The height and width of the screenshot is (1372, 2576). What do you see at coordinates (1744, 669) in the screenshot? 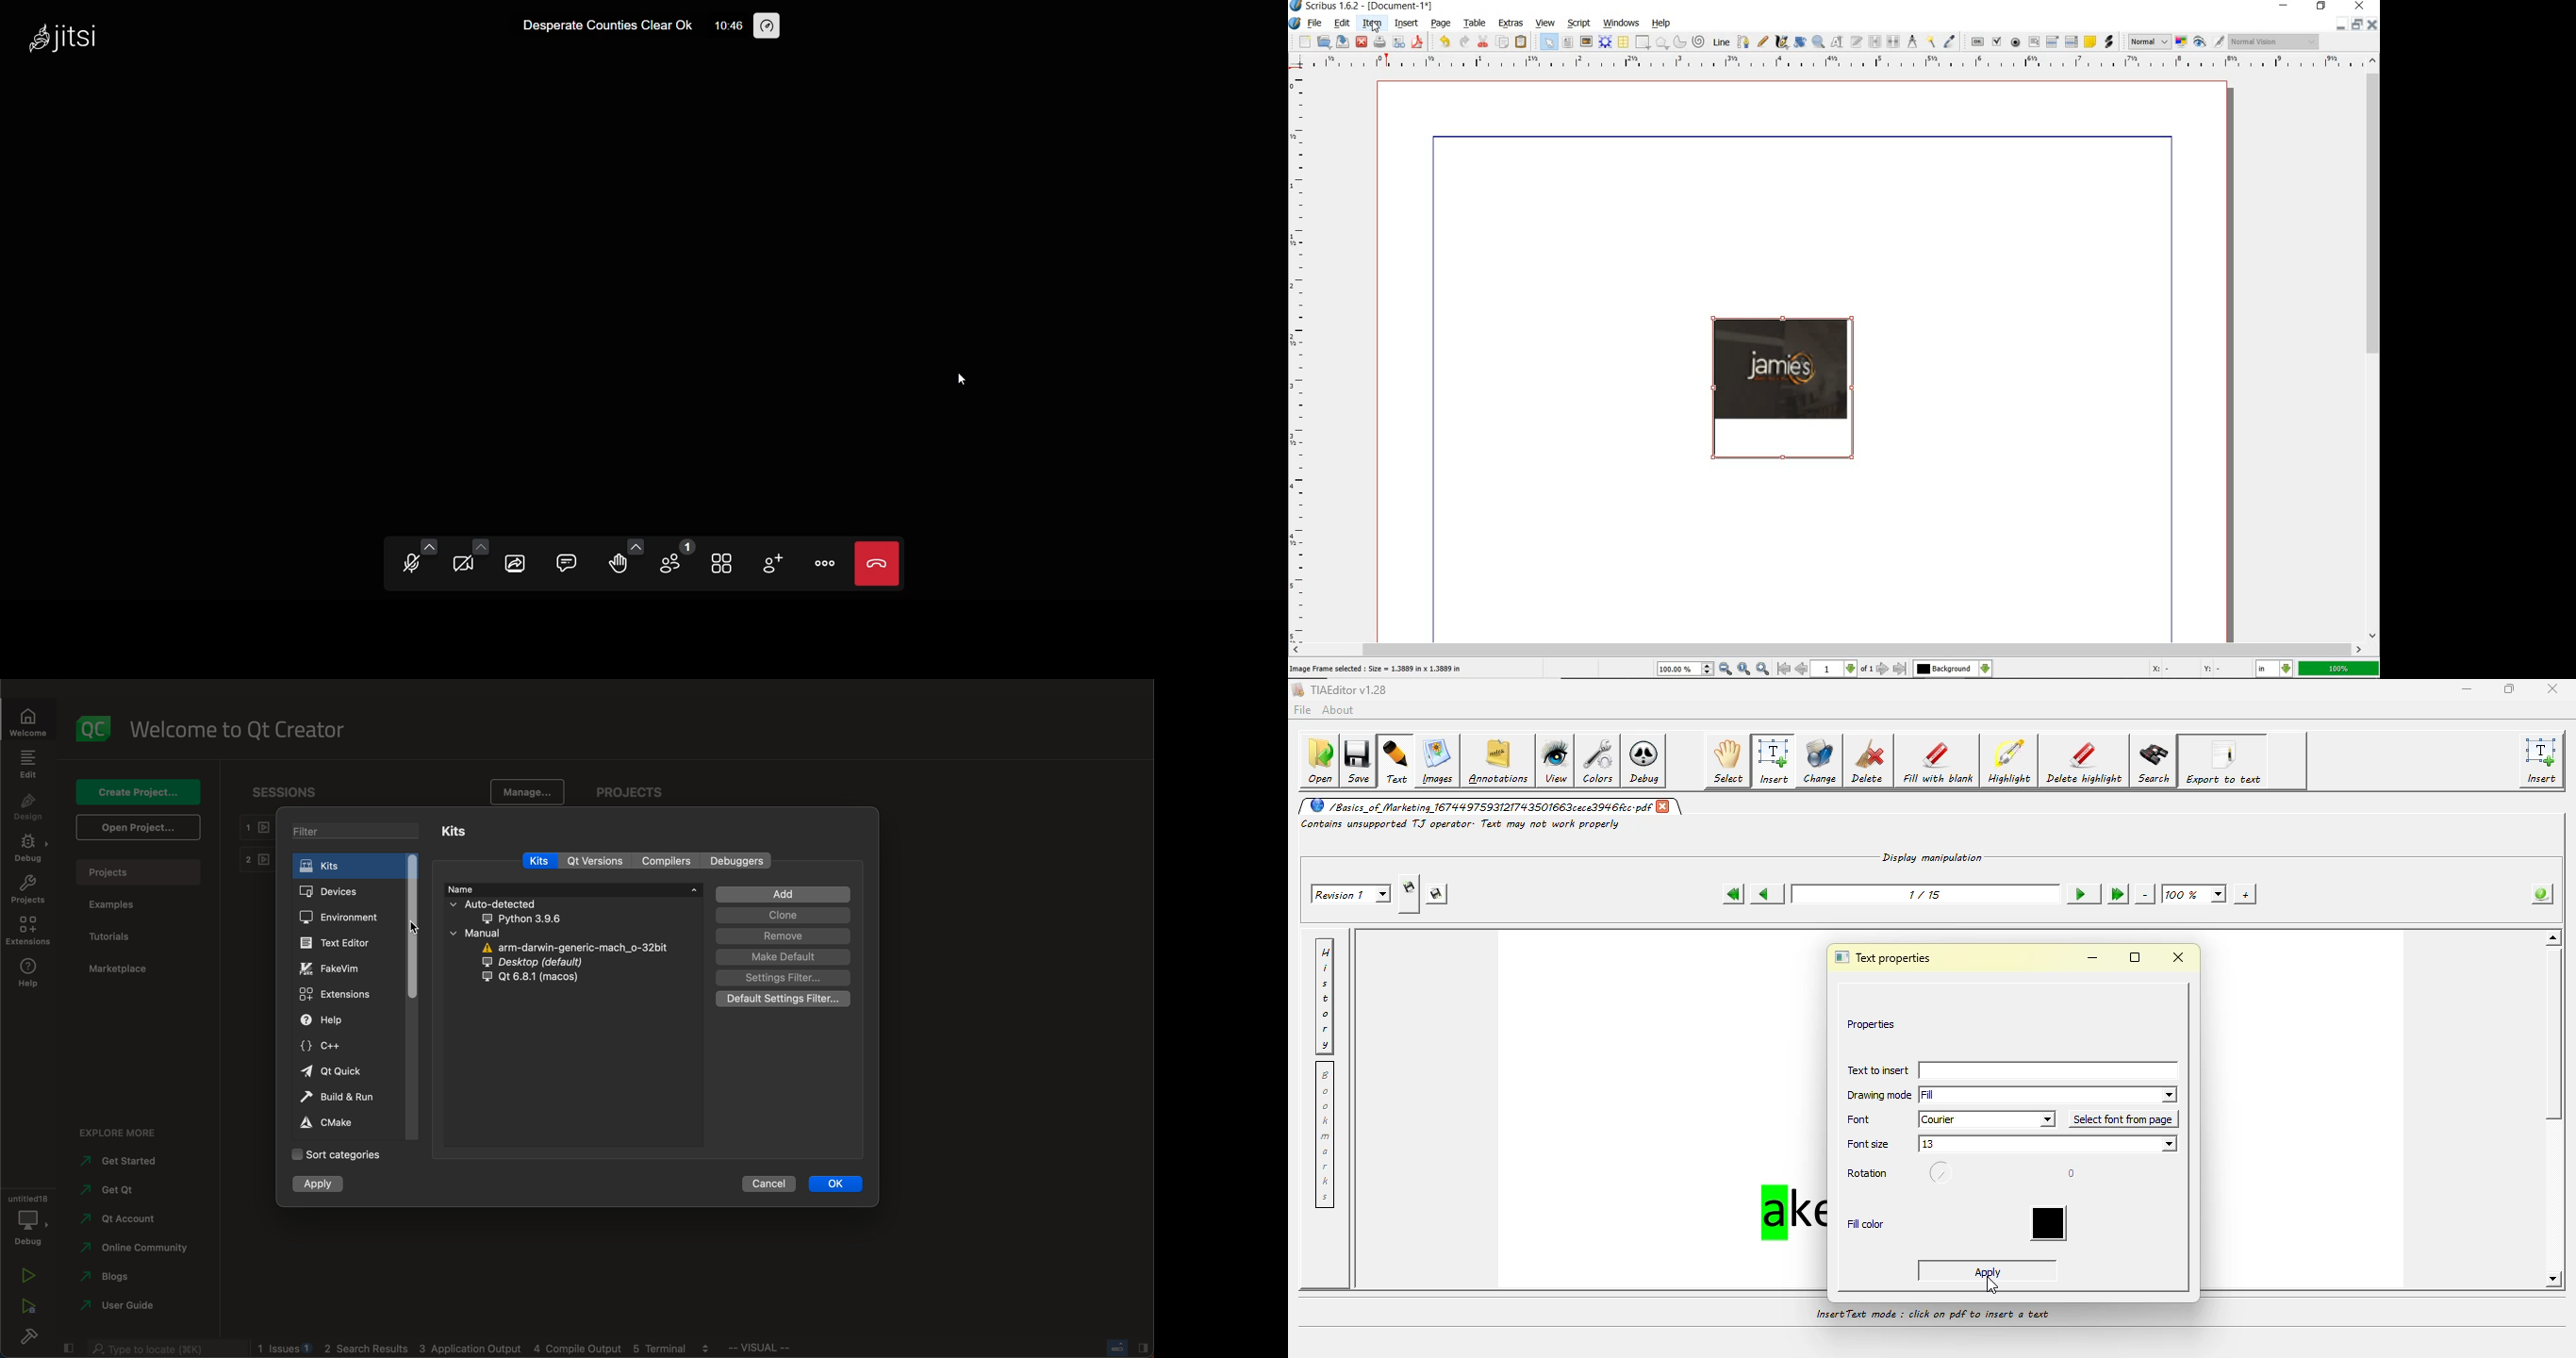
I see `Zoom to 100%` at bounding box center [1744, 669].